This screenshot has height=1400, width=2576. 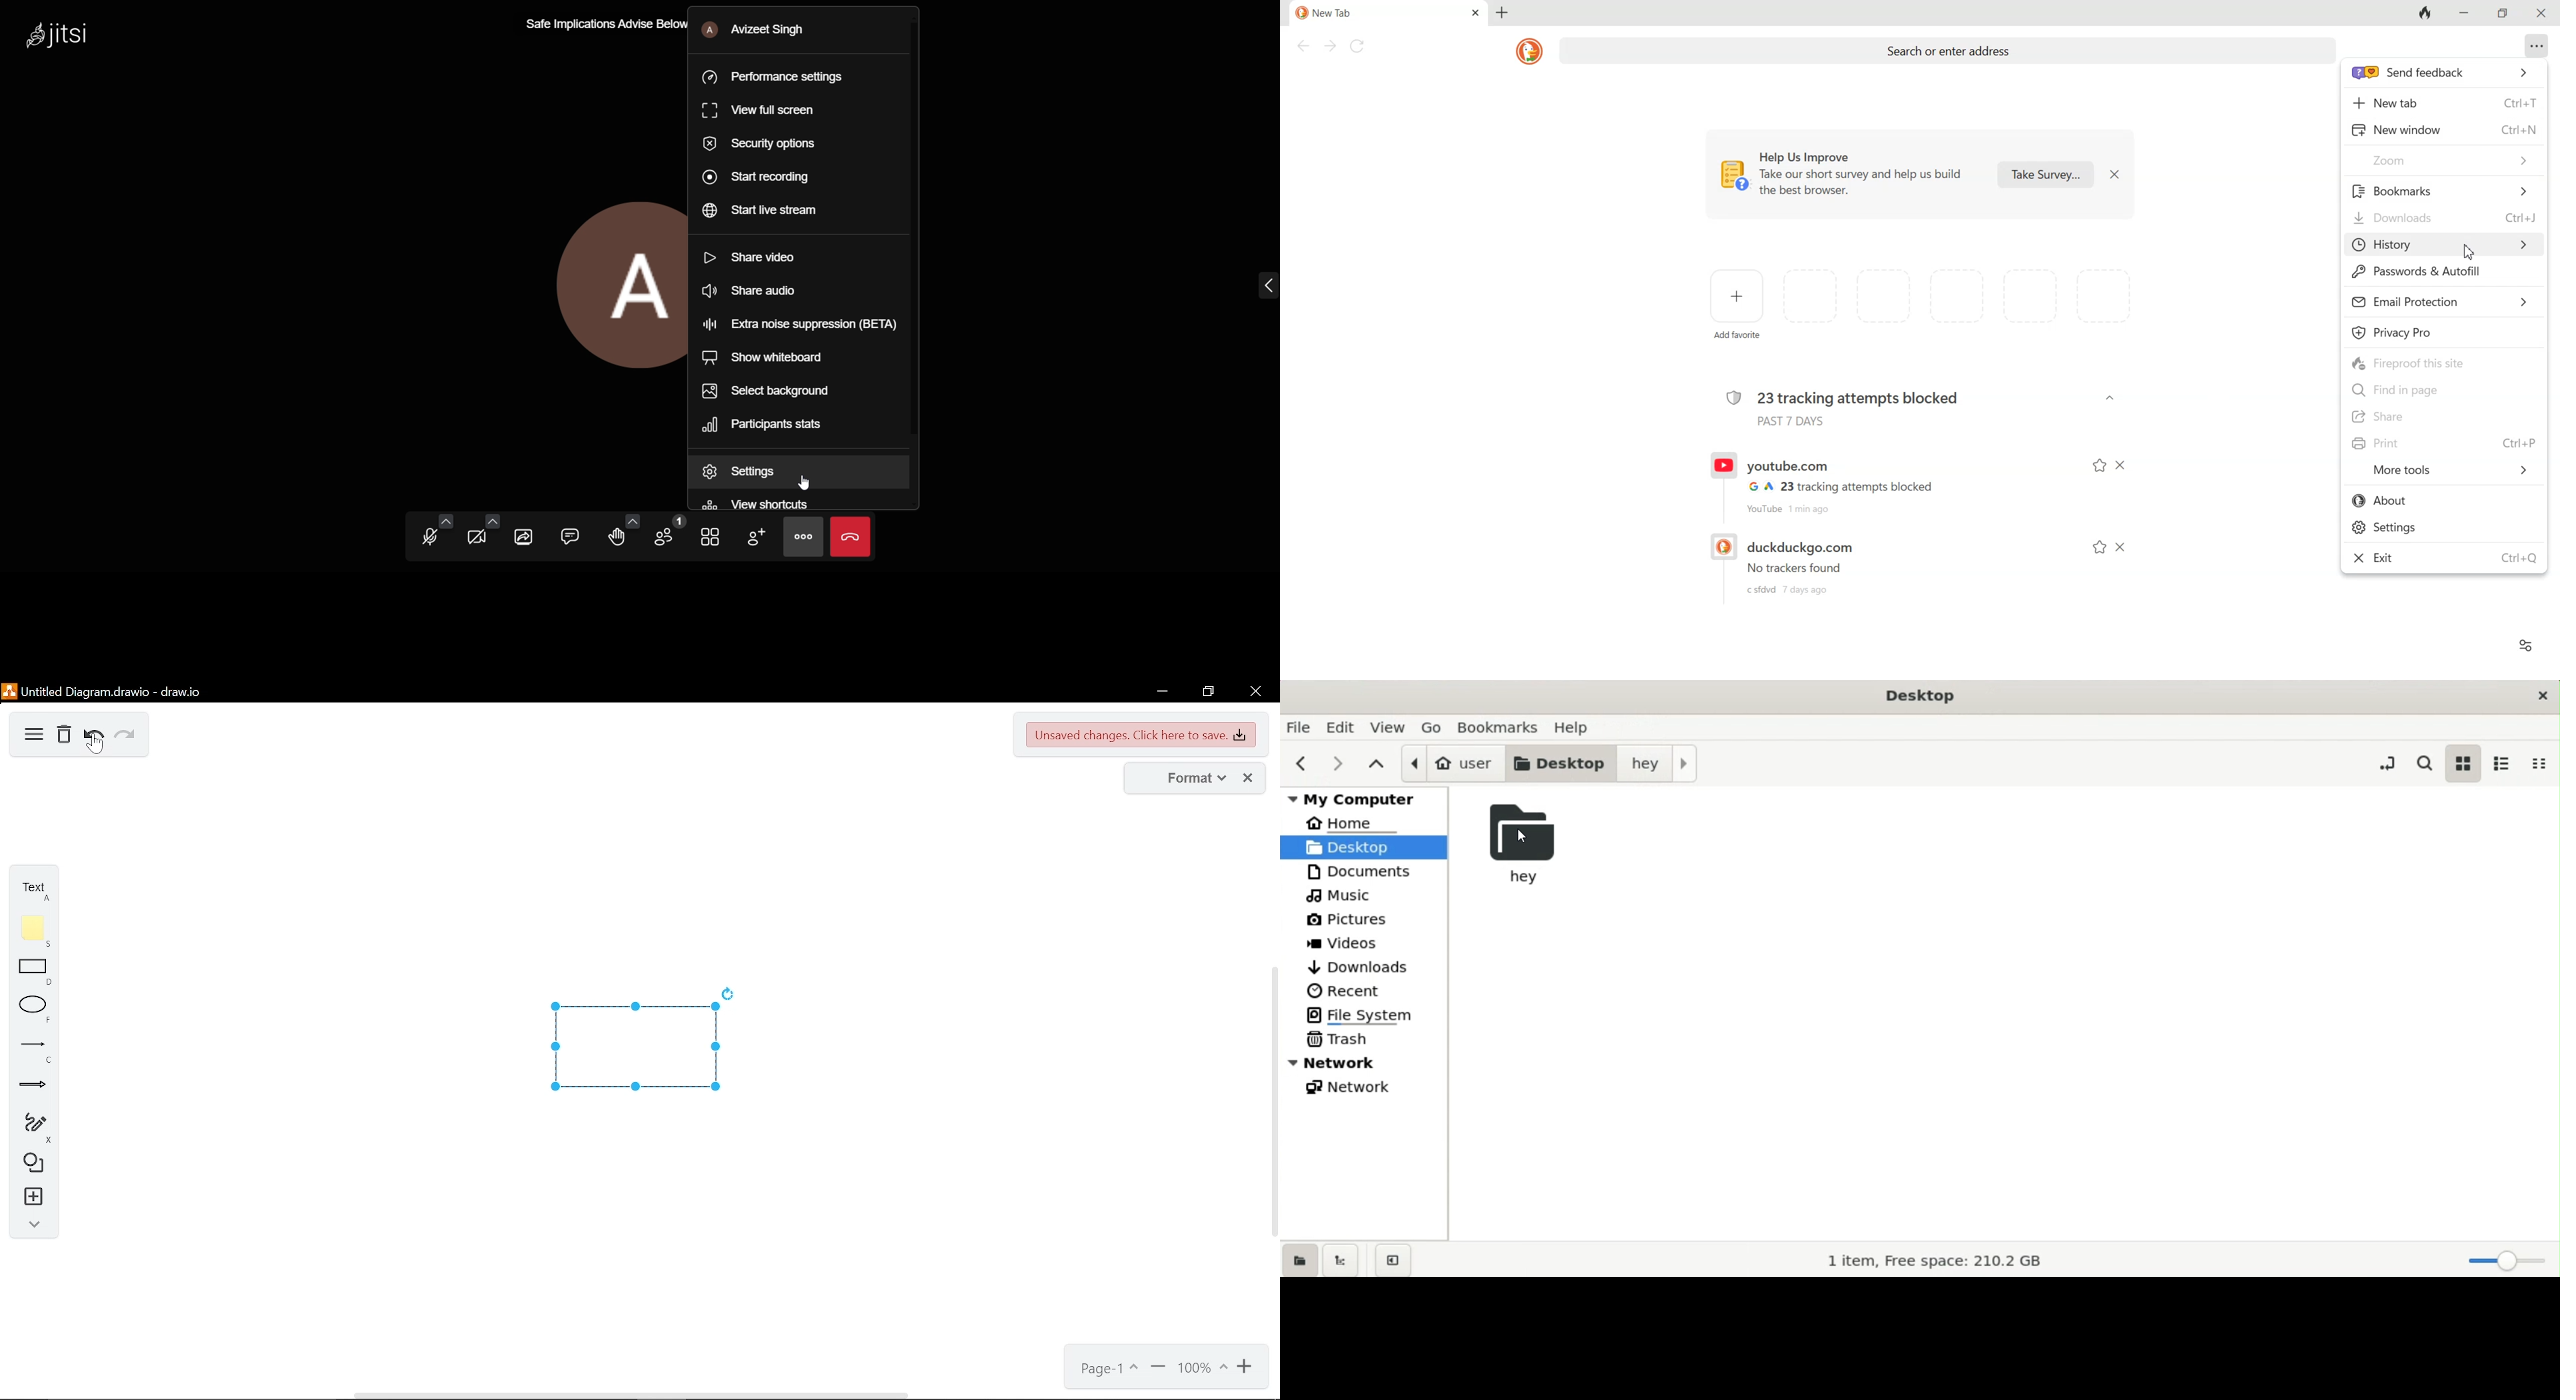 What do you see at coordinates (2445, 467) in the screenshot?
I see `More Tools` at bounding box center [2445, 467].